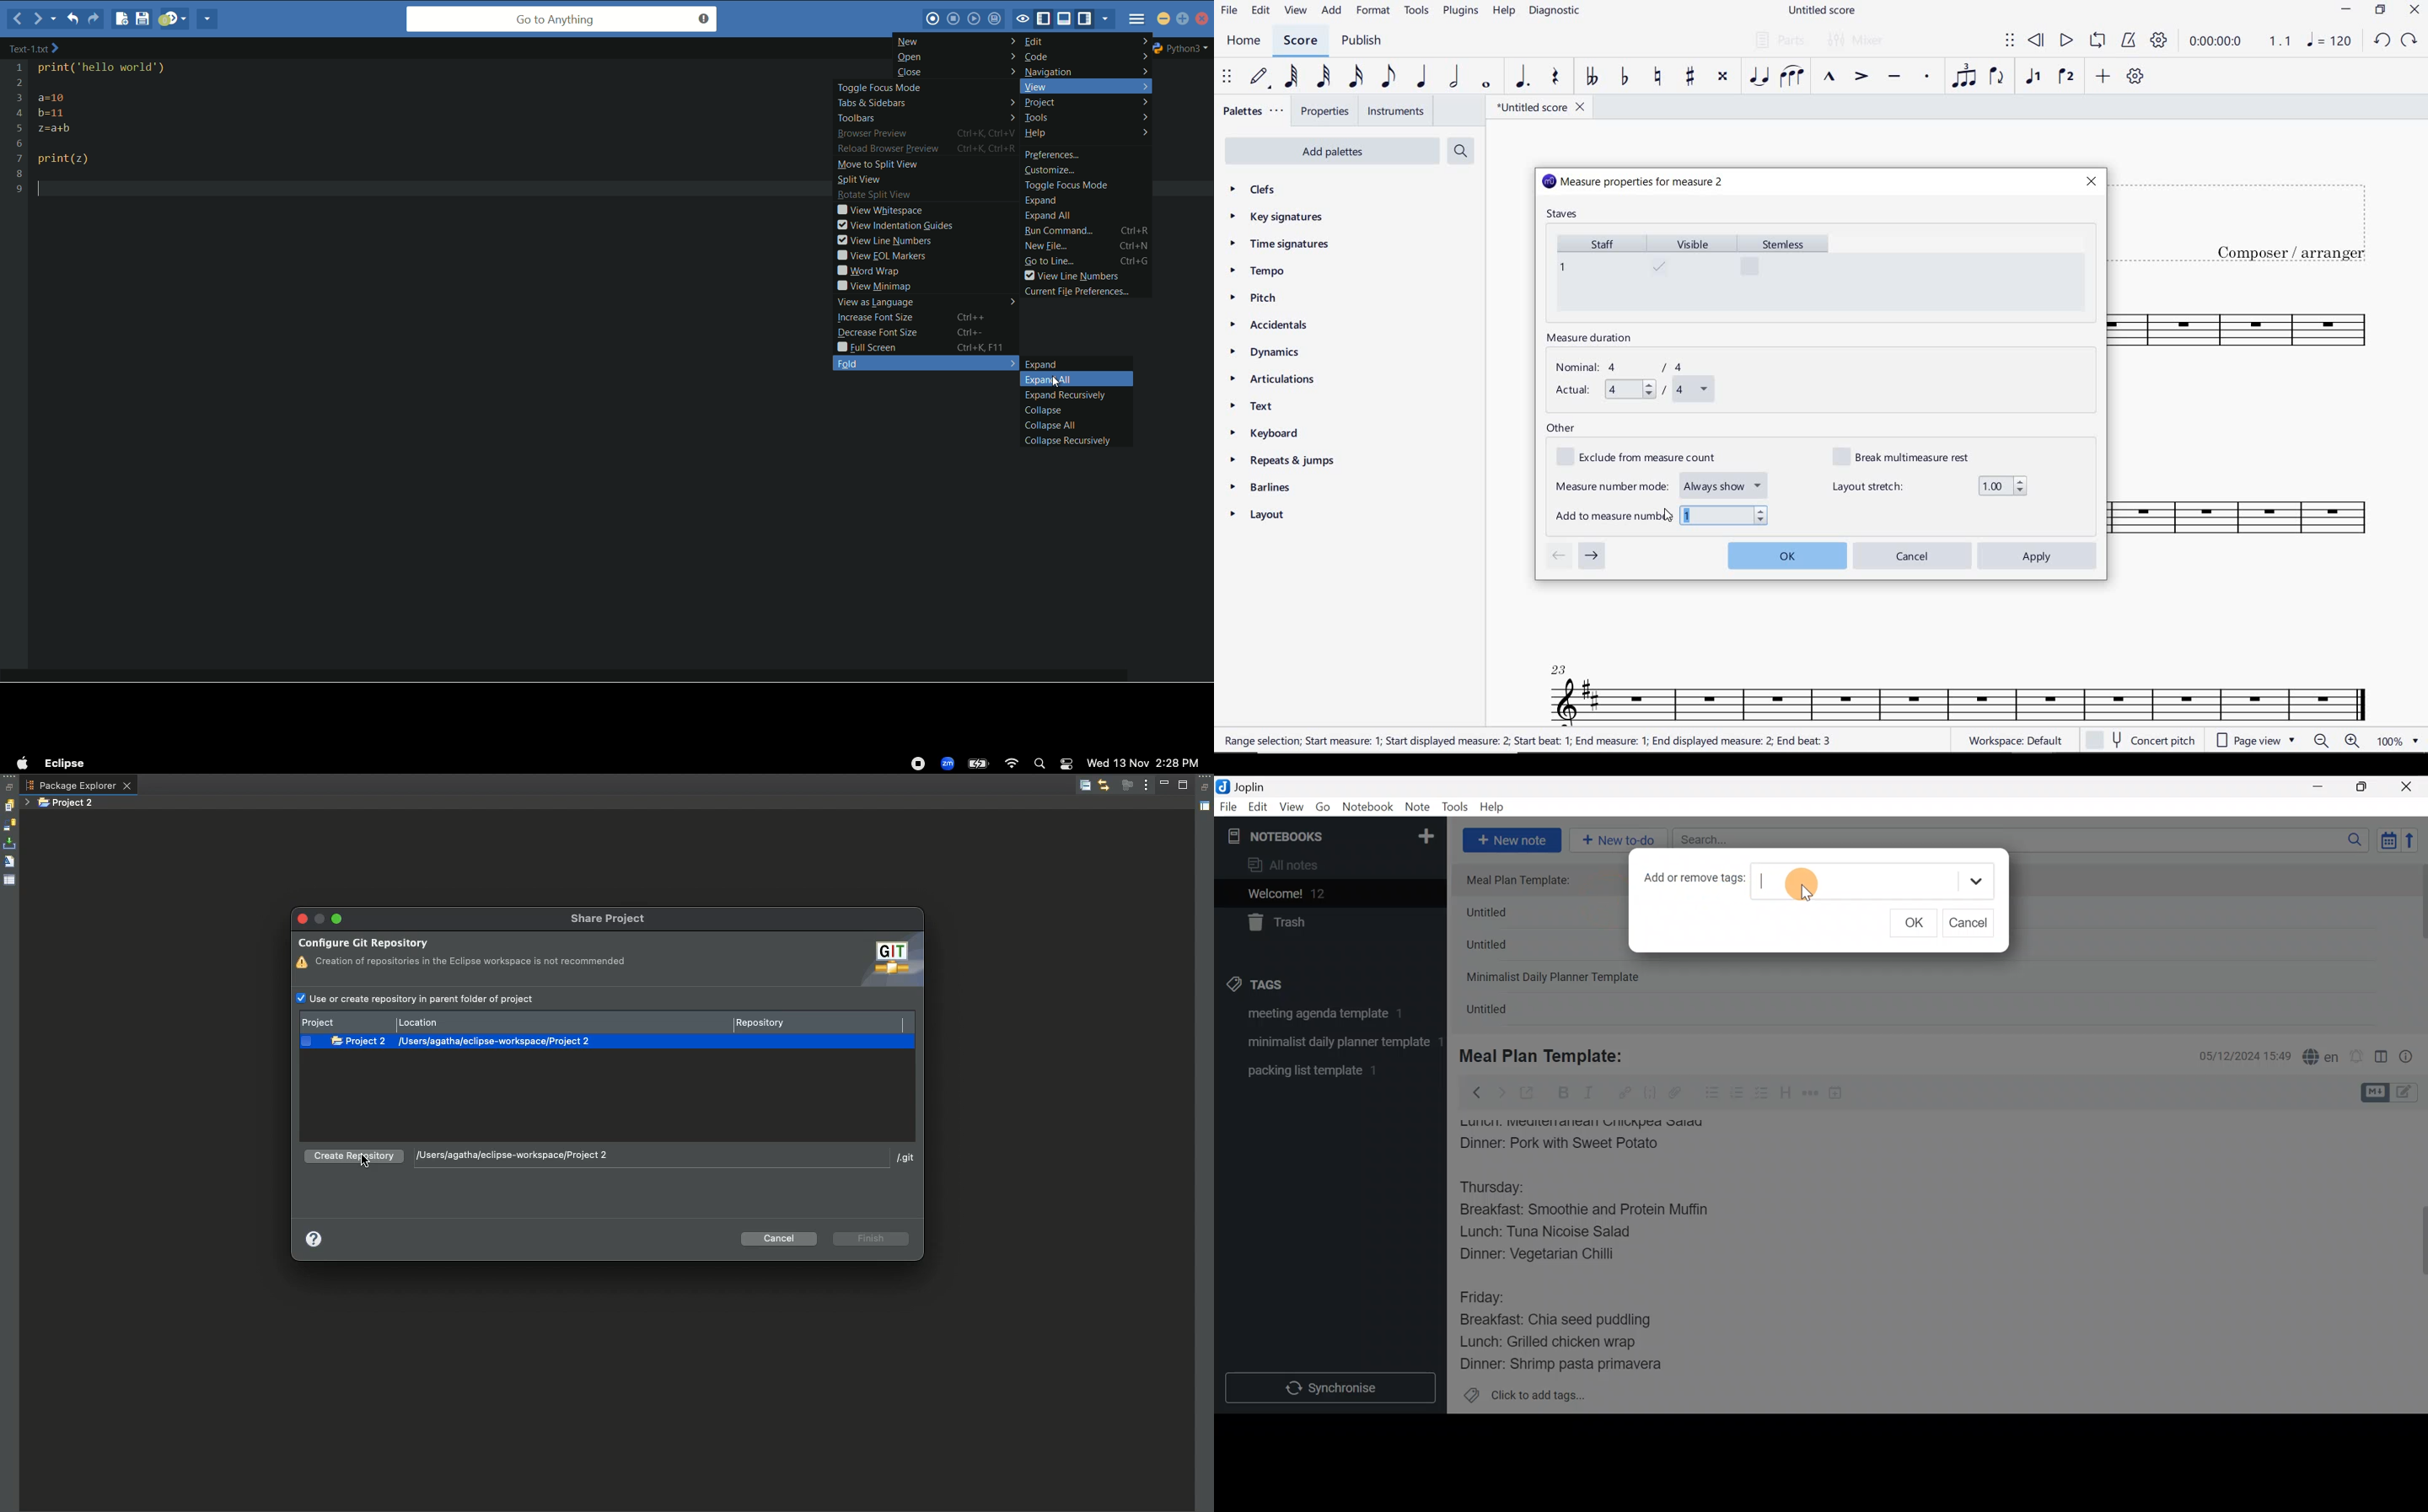  Describe the element at coordinates (1326, 1070) in the screenshot. I see `Tag 3` at that location.